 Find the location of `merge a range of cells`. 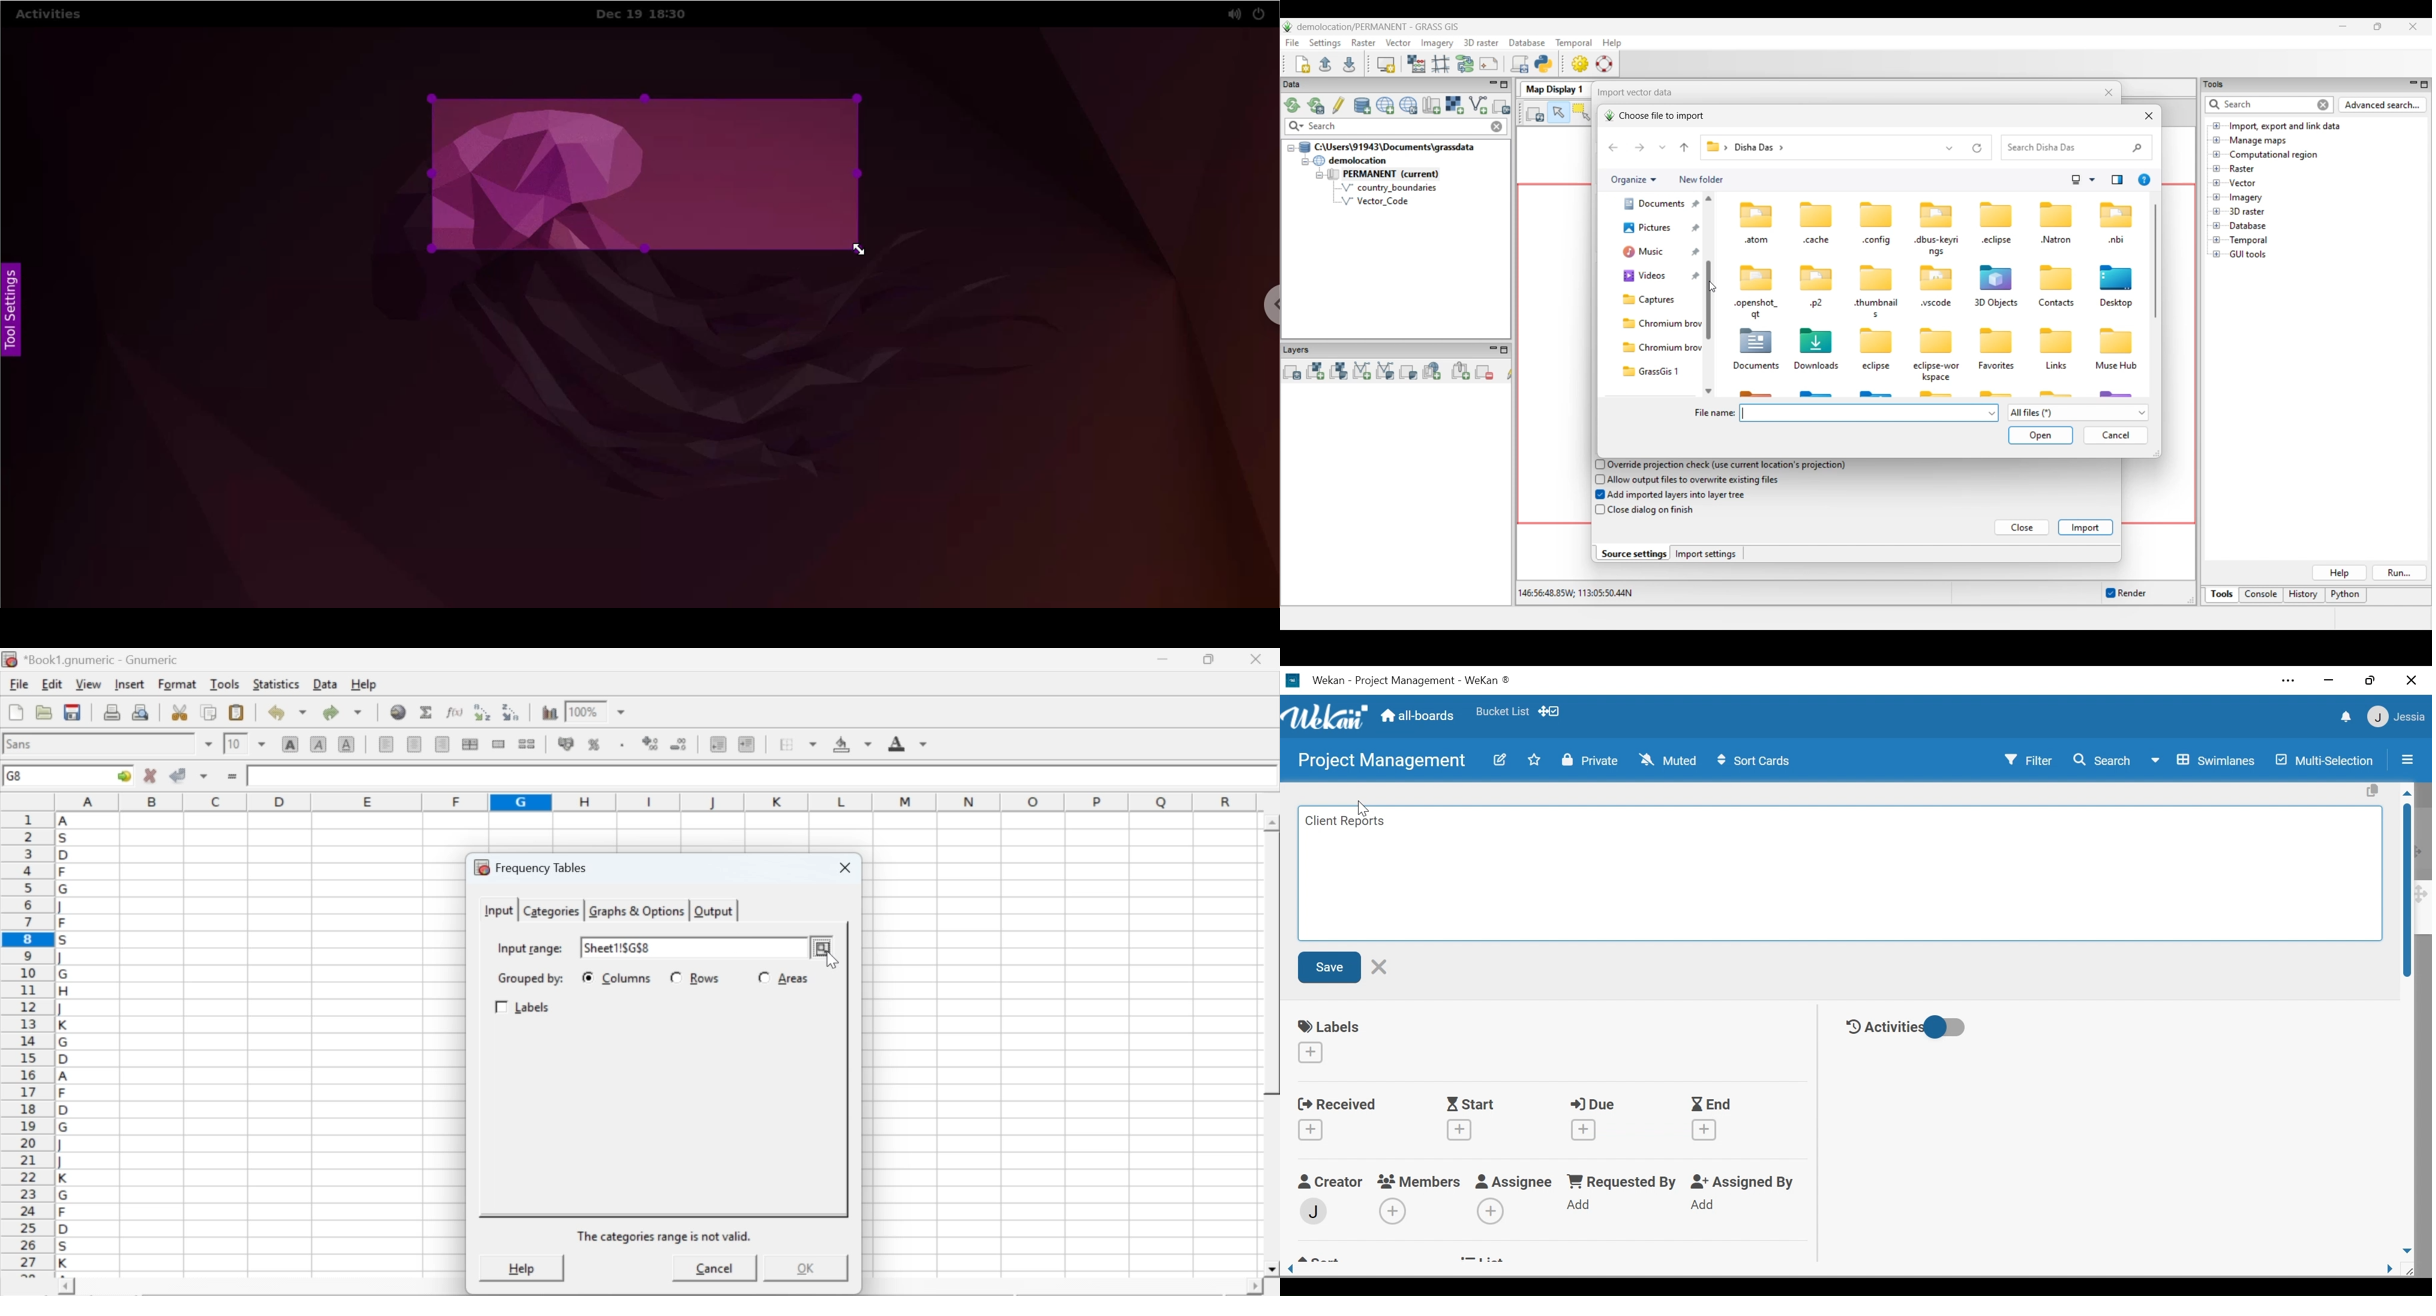

merge a range of cells is located at coordinates (499, 744).